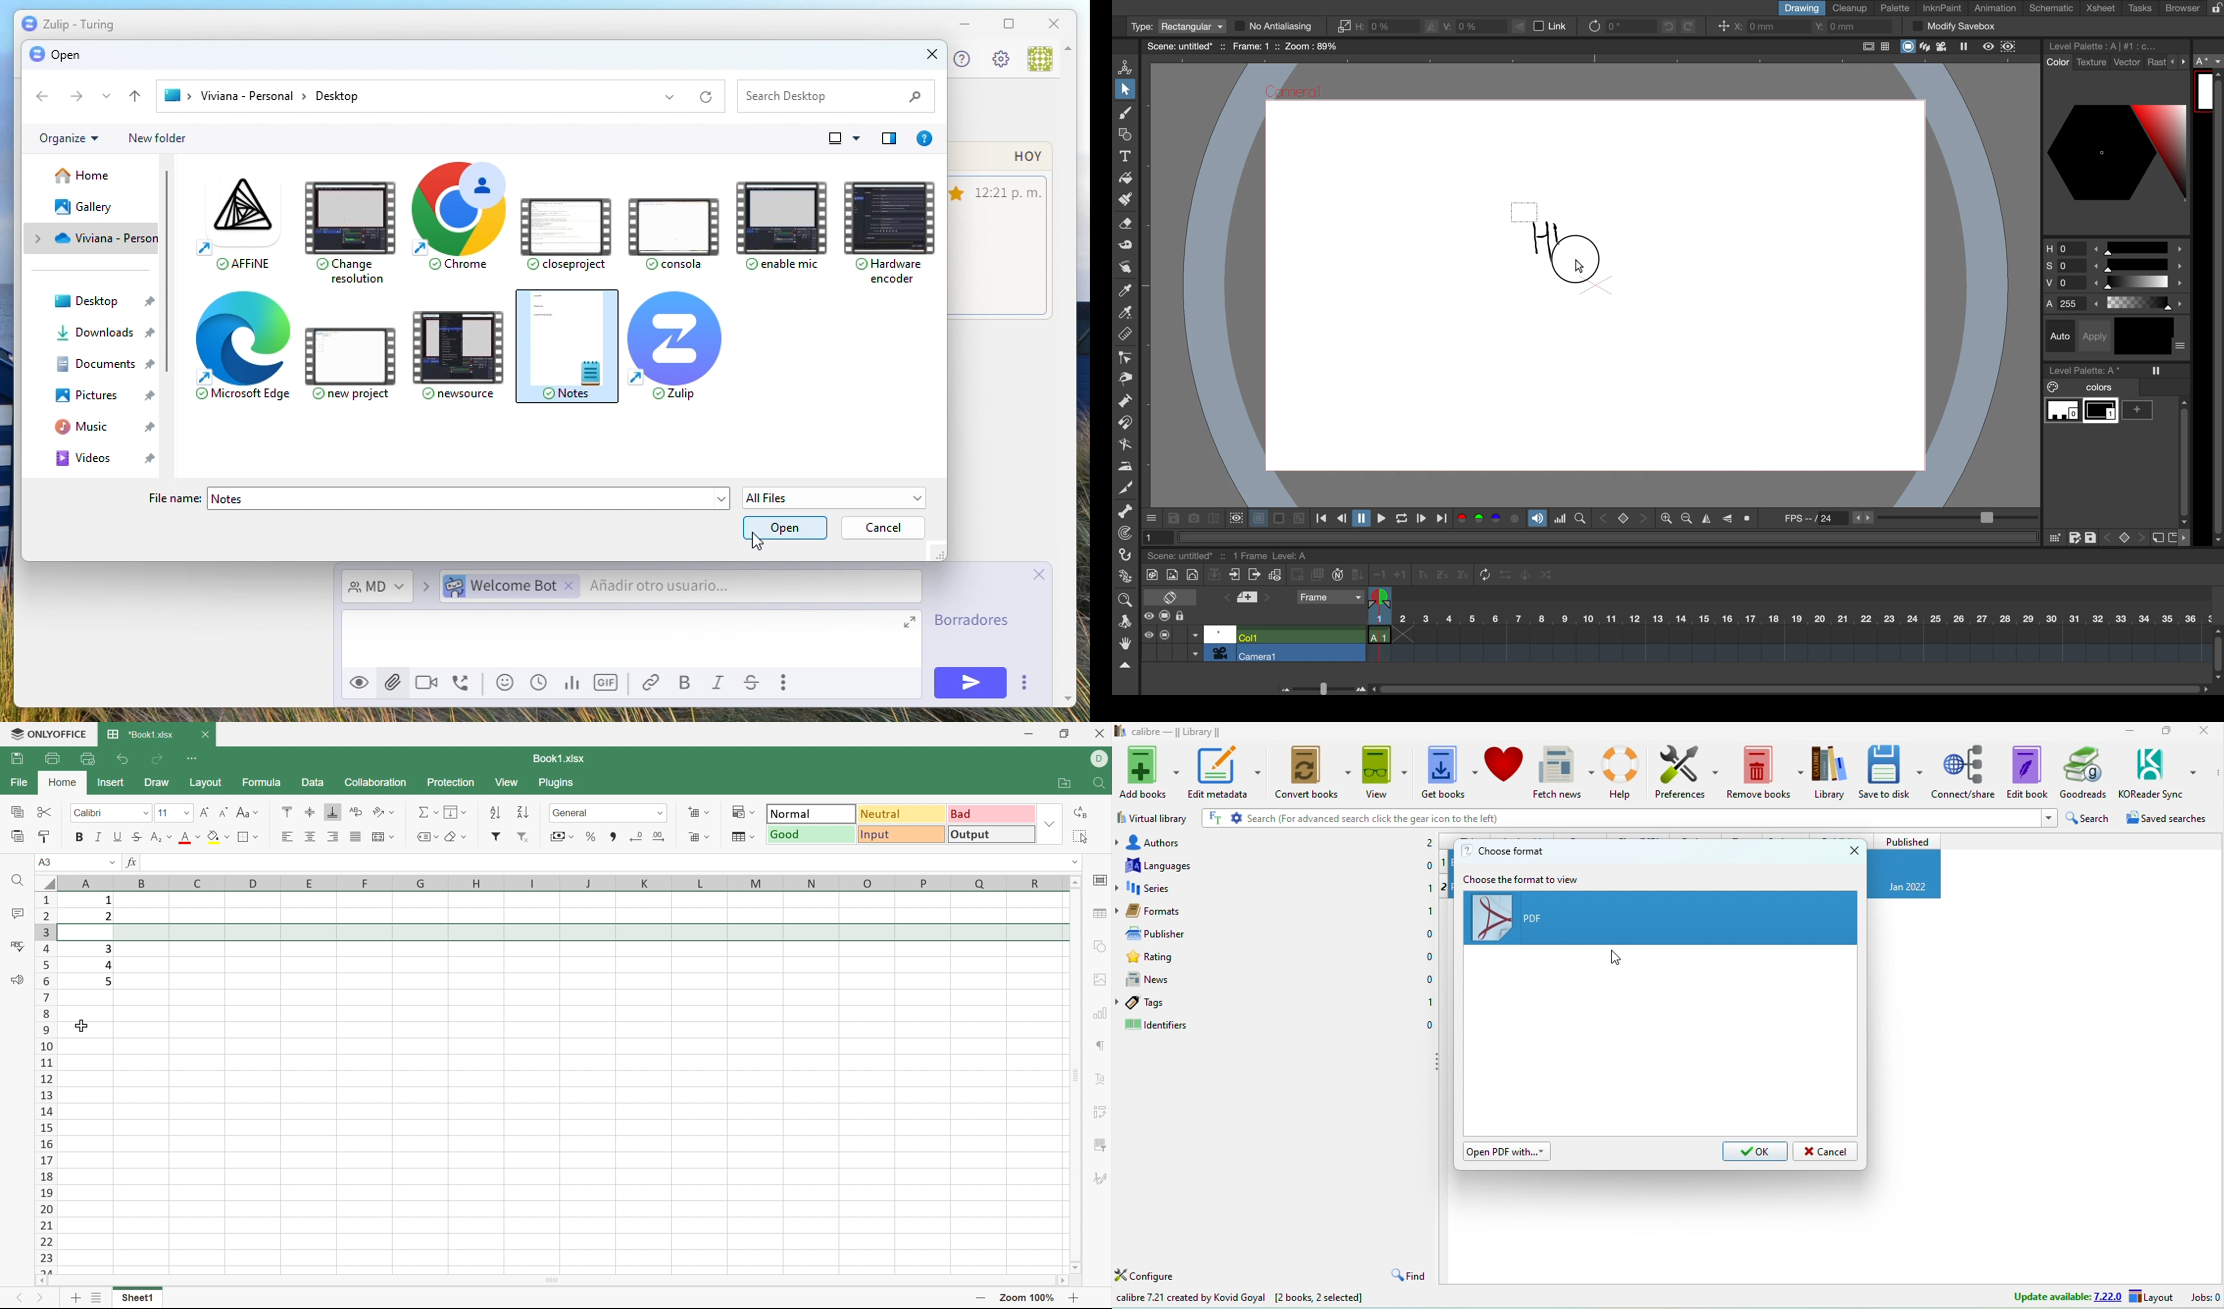  What do you see at coordinates (193, 759) in the screenshot?
I see `Customize Quick Access Toolbar` at bounding box center [193, 759].